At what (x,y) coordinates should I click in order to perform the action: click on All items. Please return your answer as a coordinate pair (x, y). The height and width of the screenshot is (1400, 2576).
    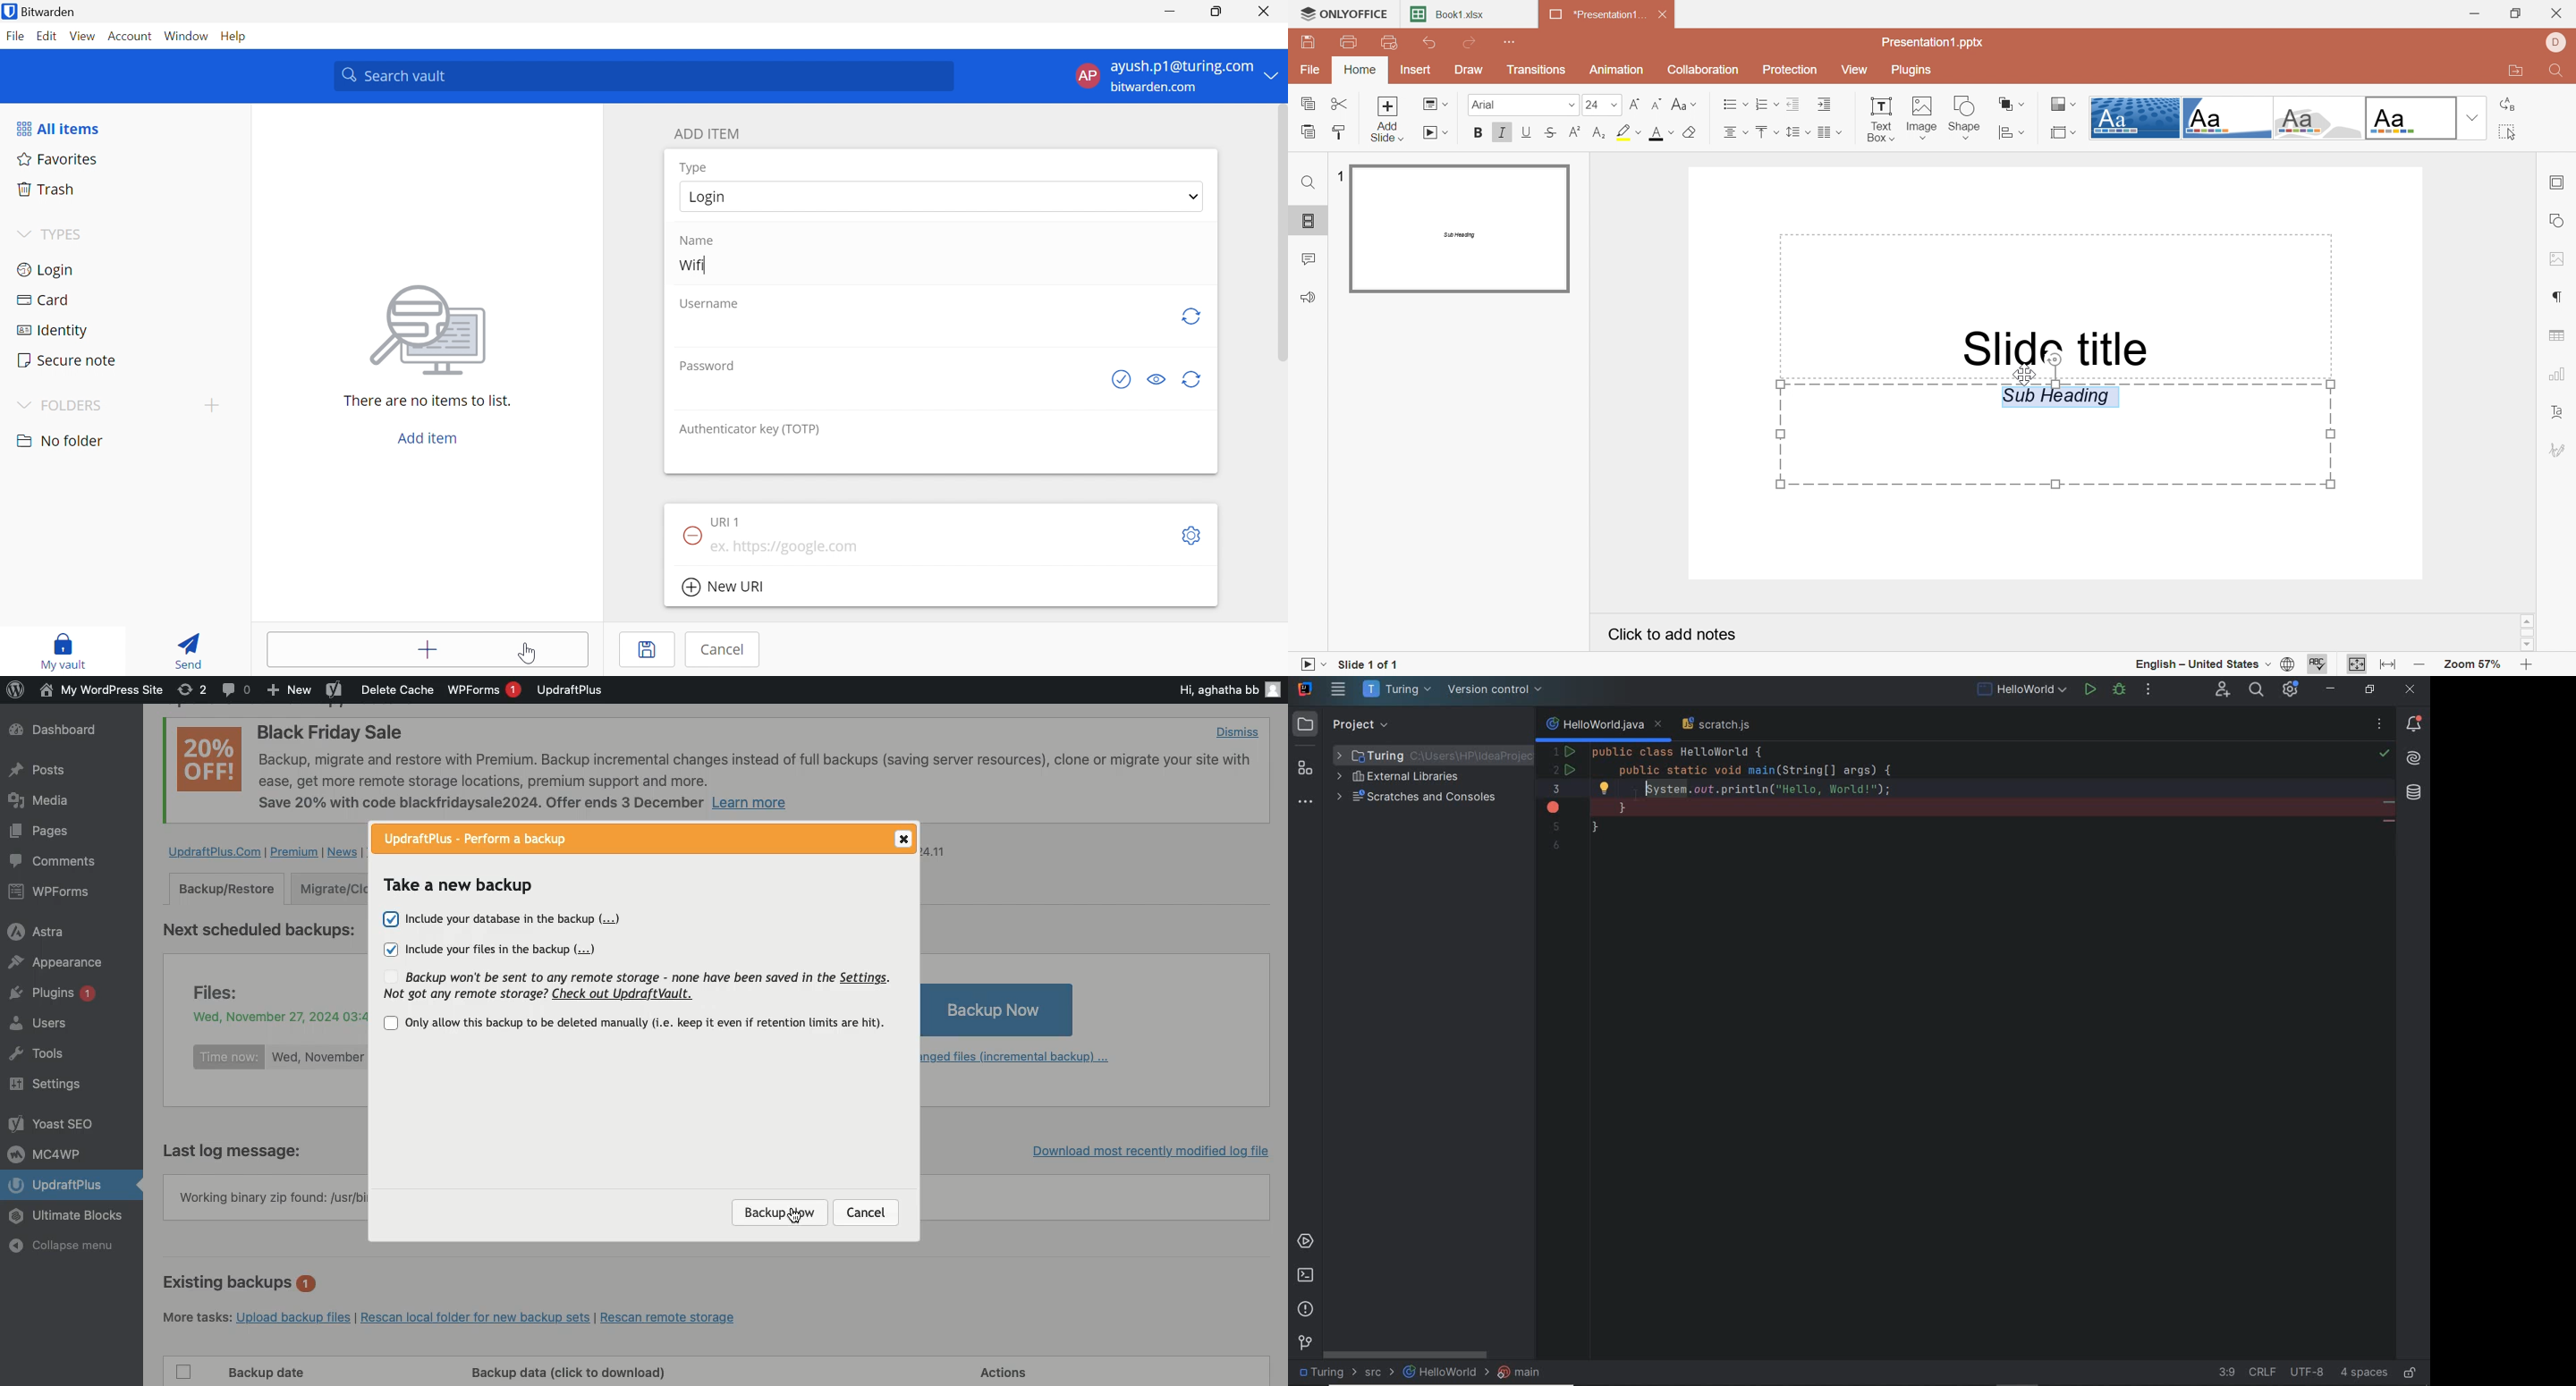
    Looking at the image, I should click on (57, 129).